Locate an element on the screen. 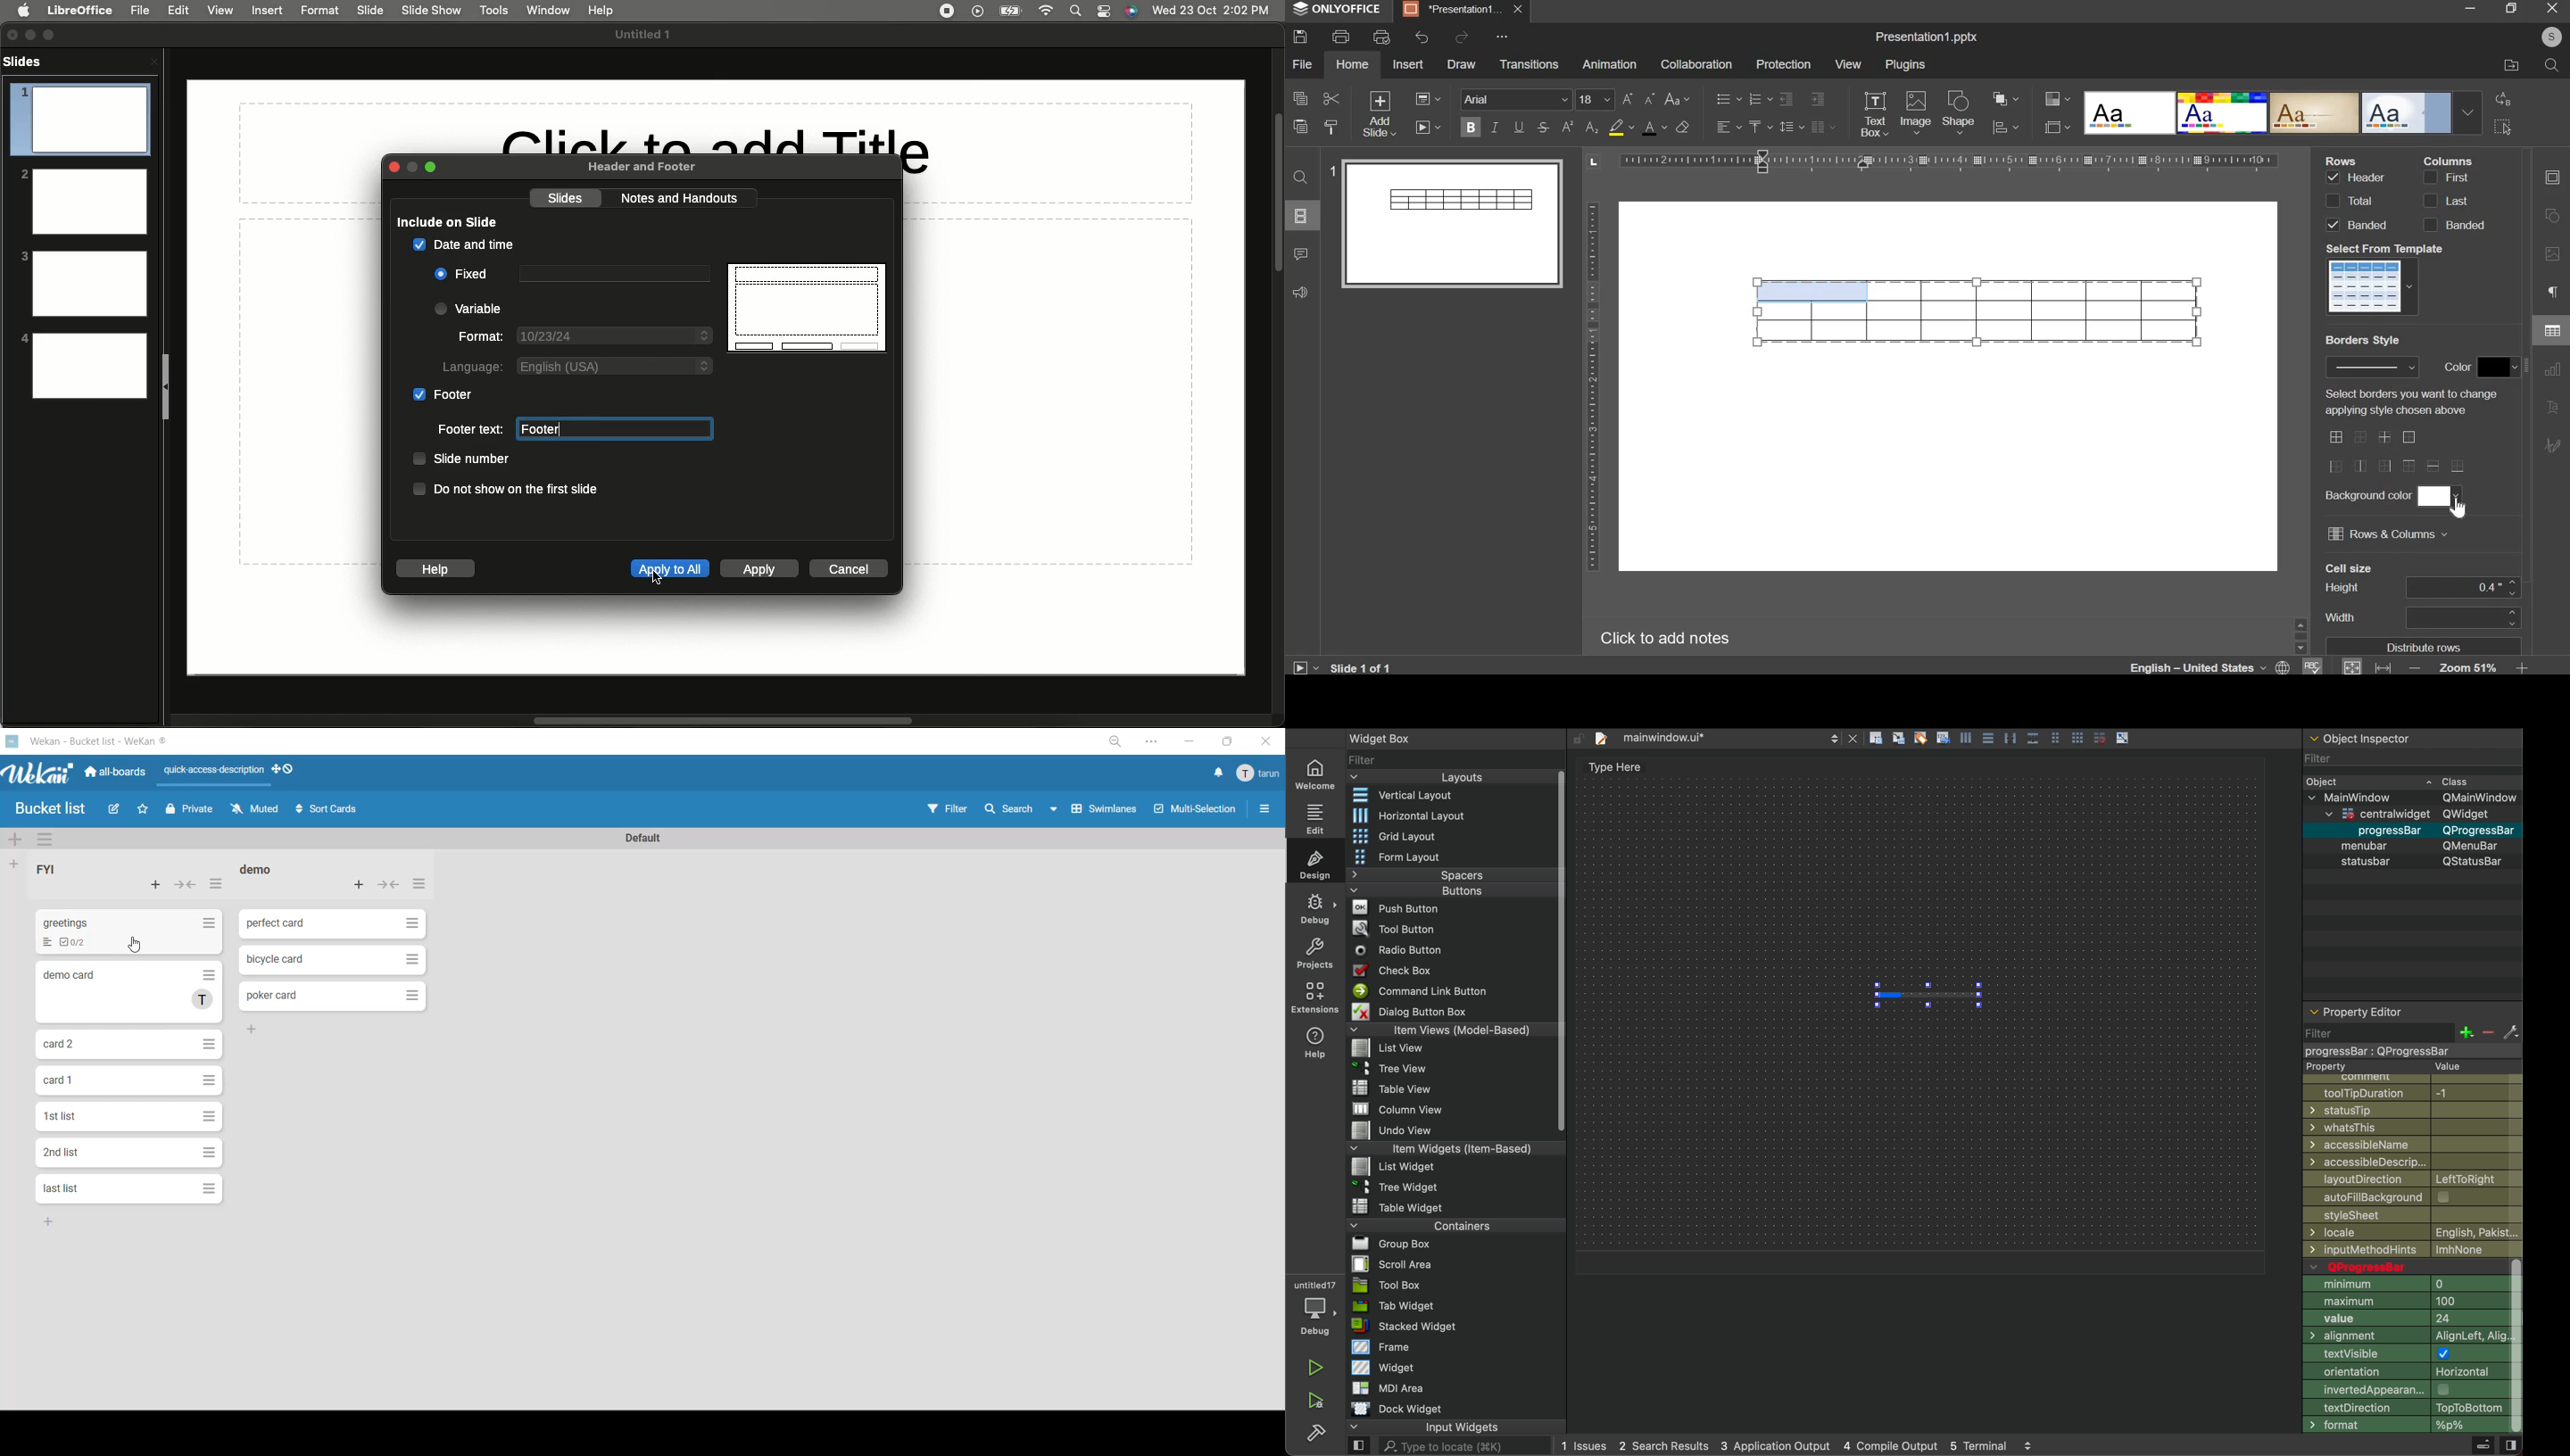  arrange object is located at coordinates (2005, 98).